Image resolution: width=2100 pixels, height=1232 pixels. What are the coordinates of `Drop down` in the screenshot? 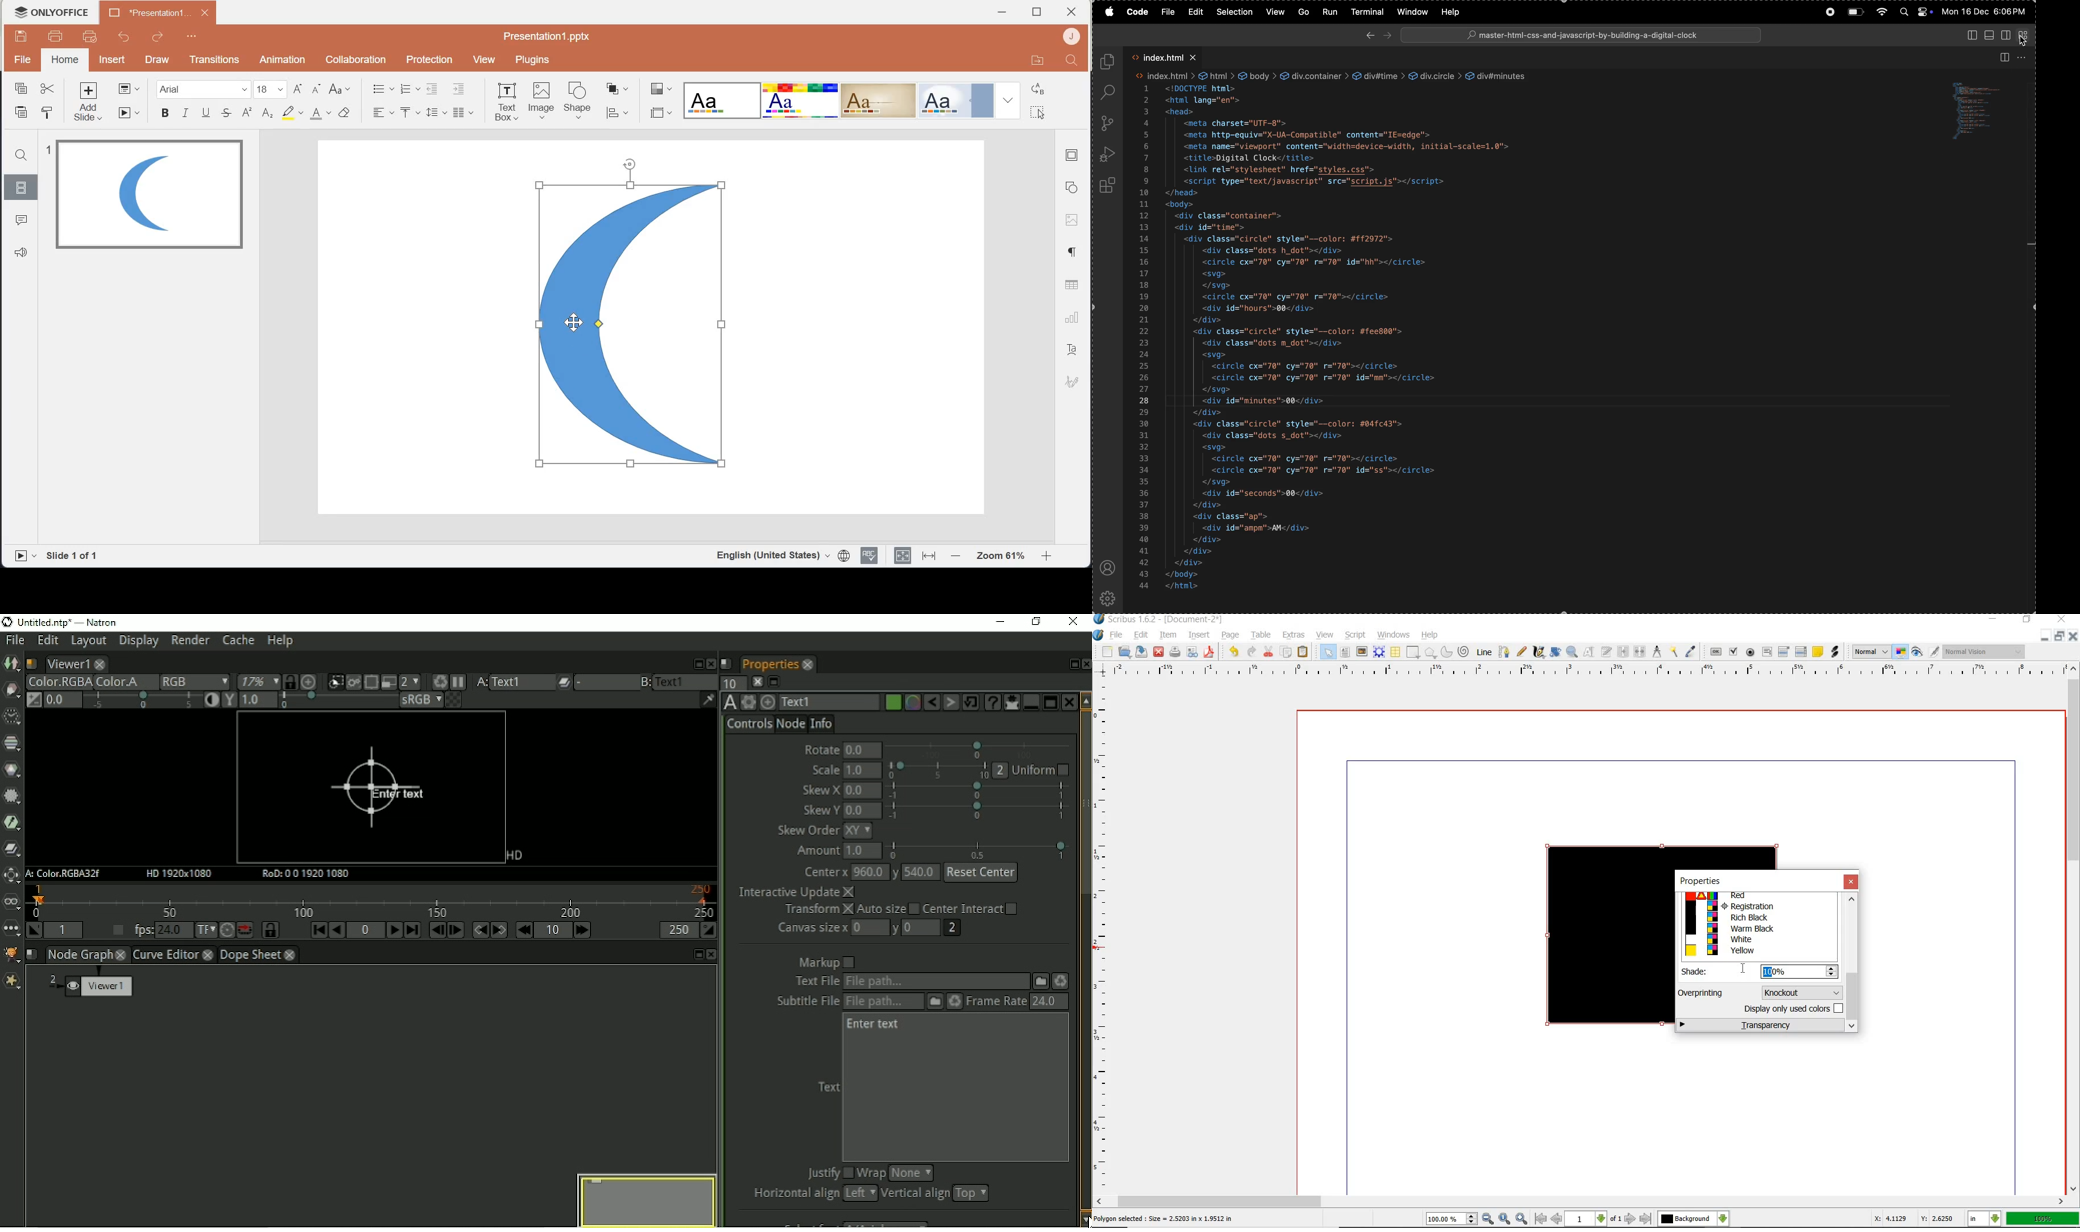 It's located at (1007, 100).